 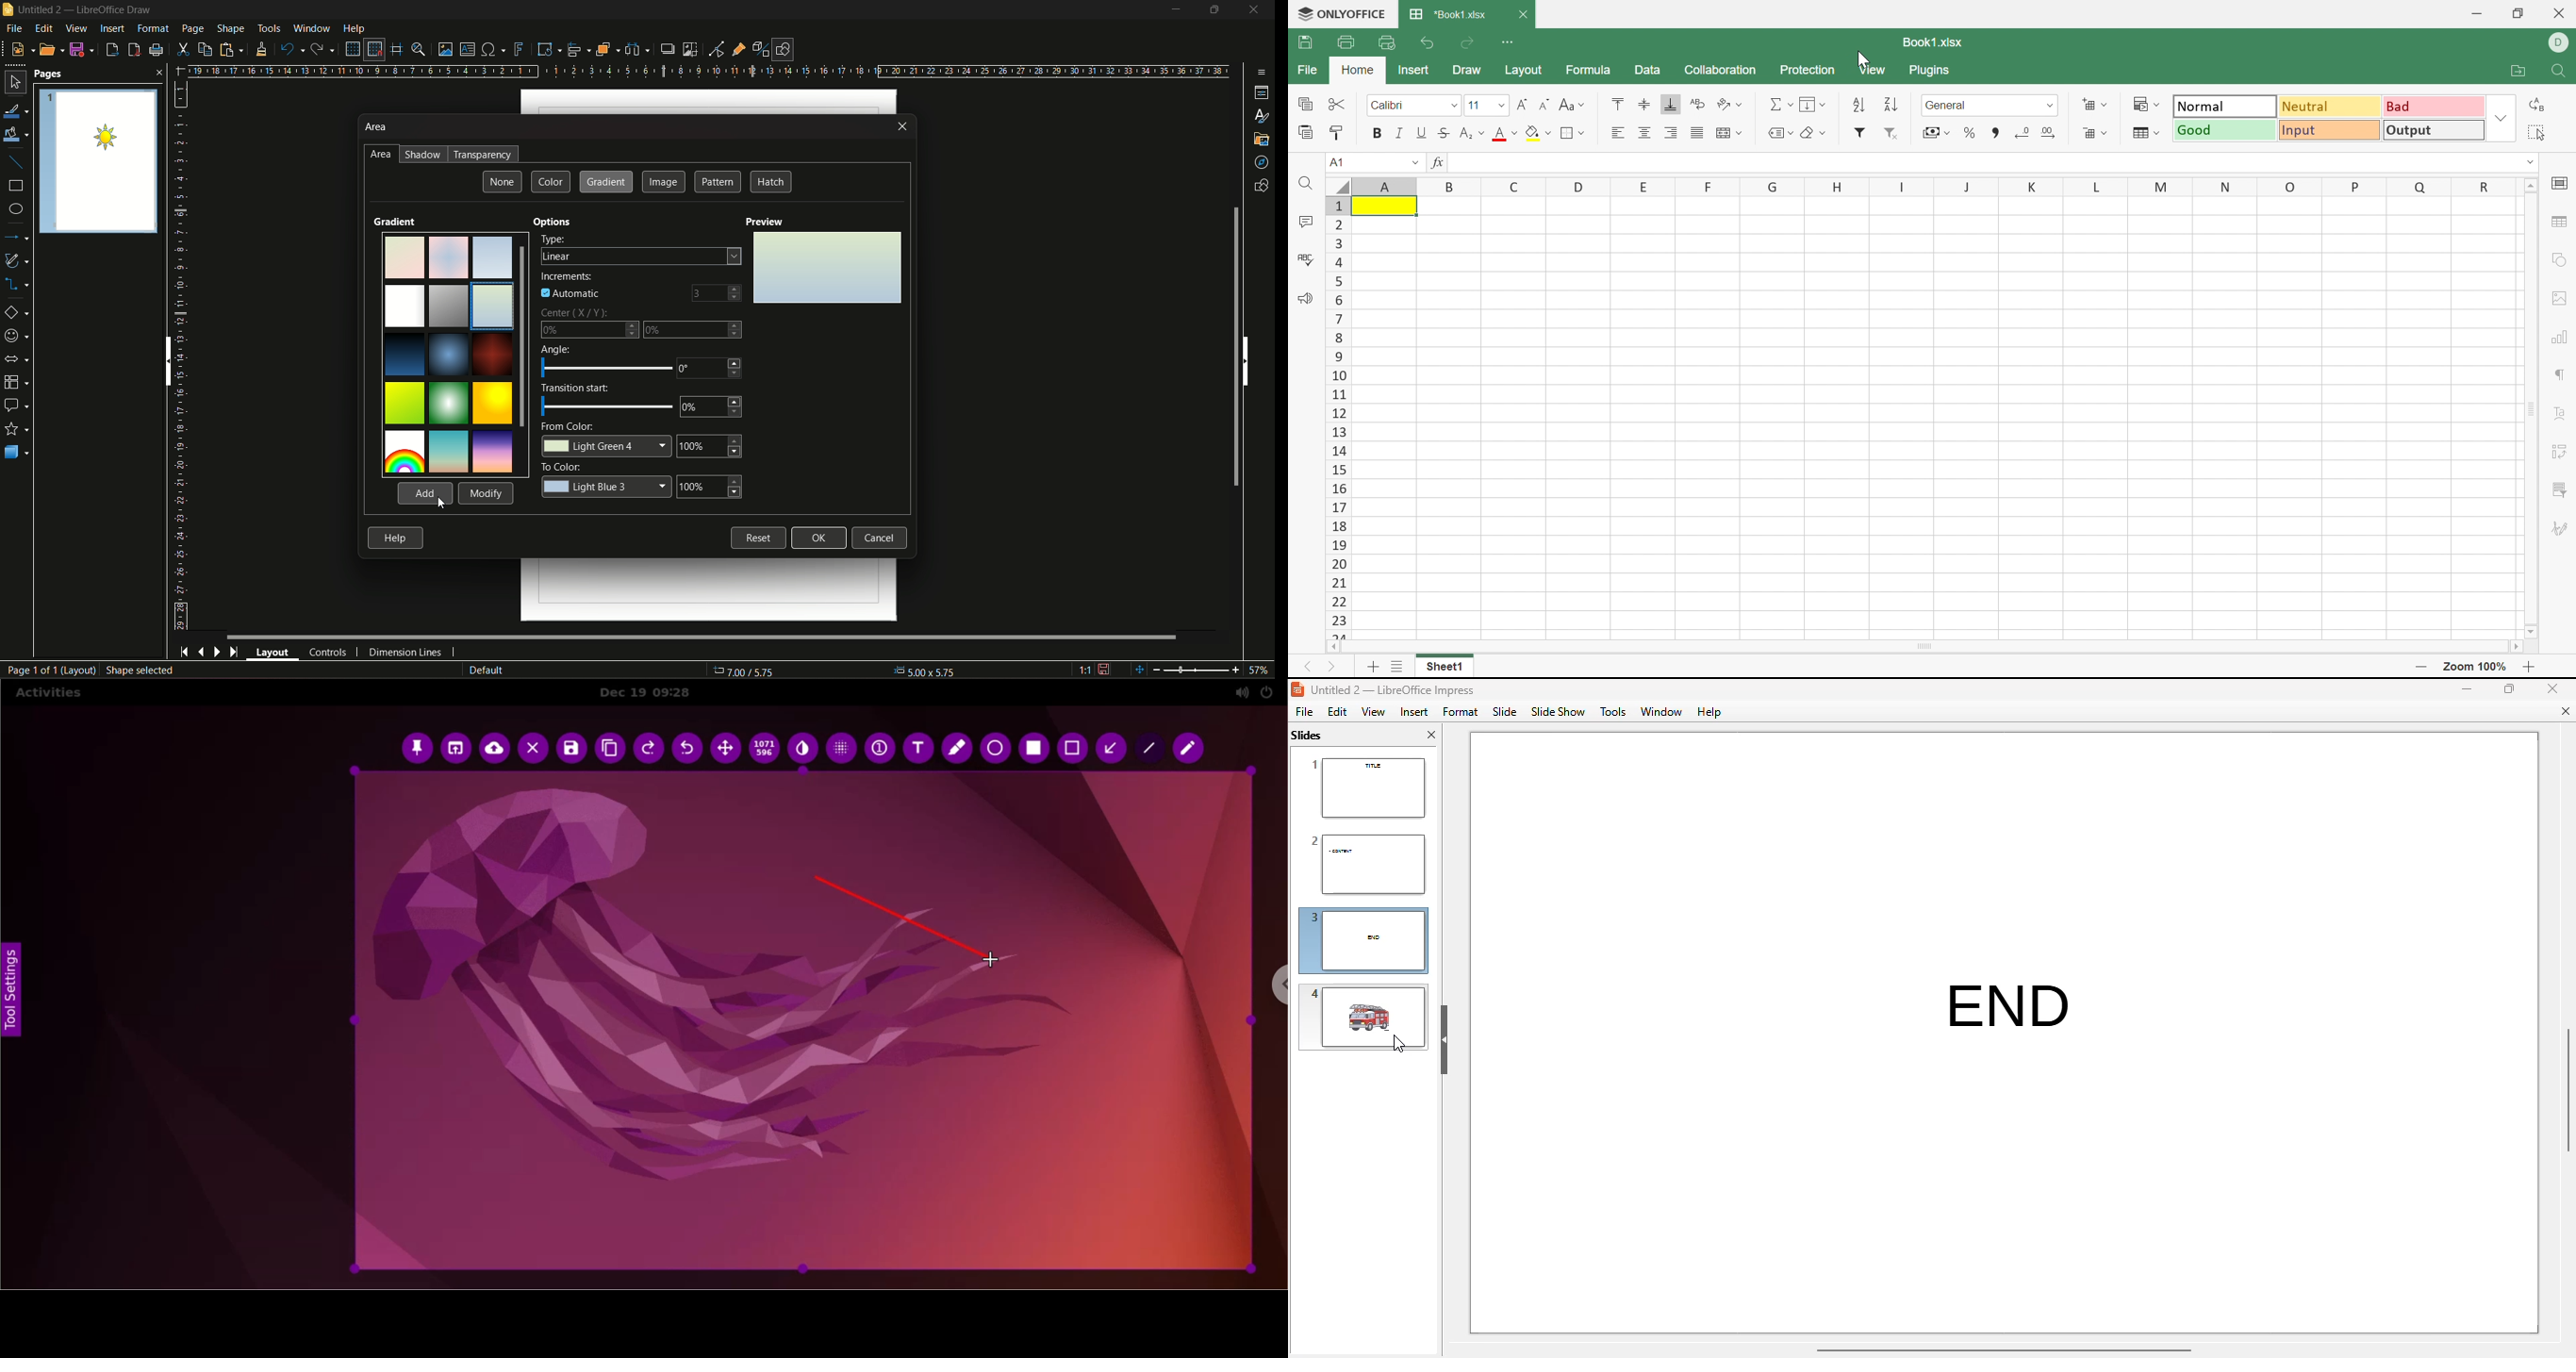 What do you see at coordinates (1414, 712) in the screenshot?
I see `insert` at bounding box center [1414, 712].